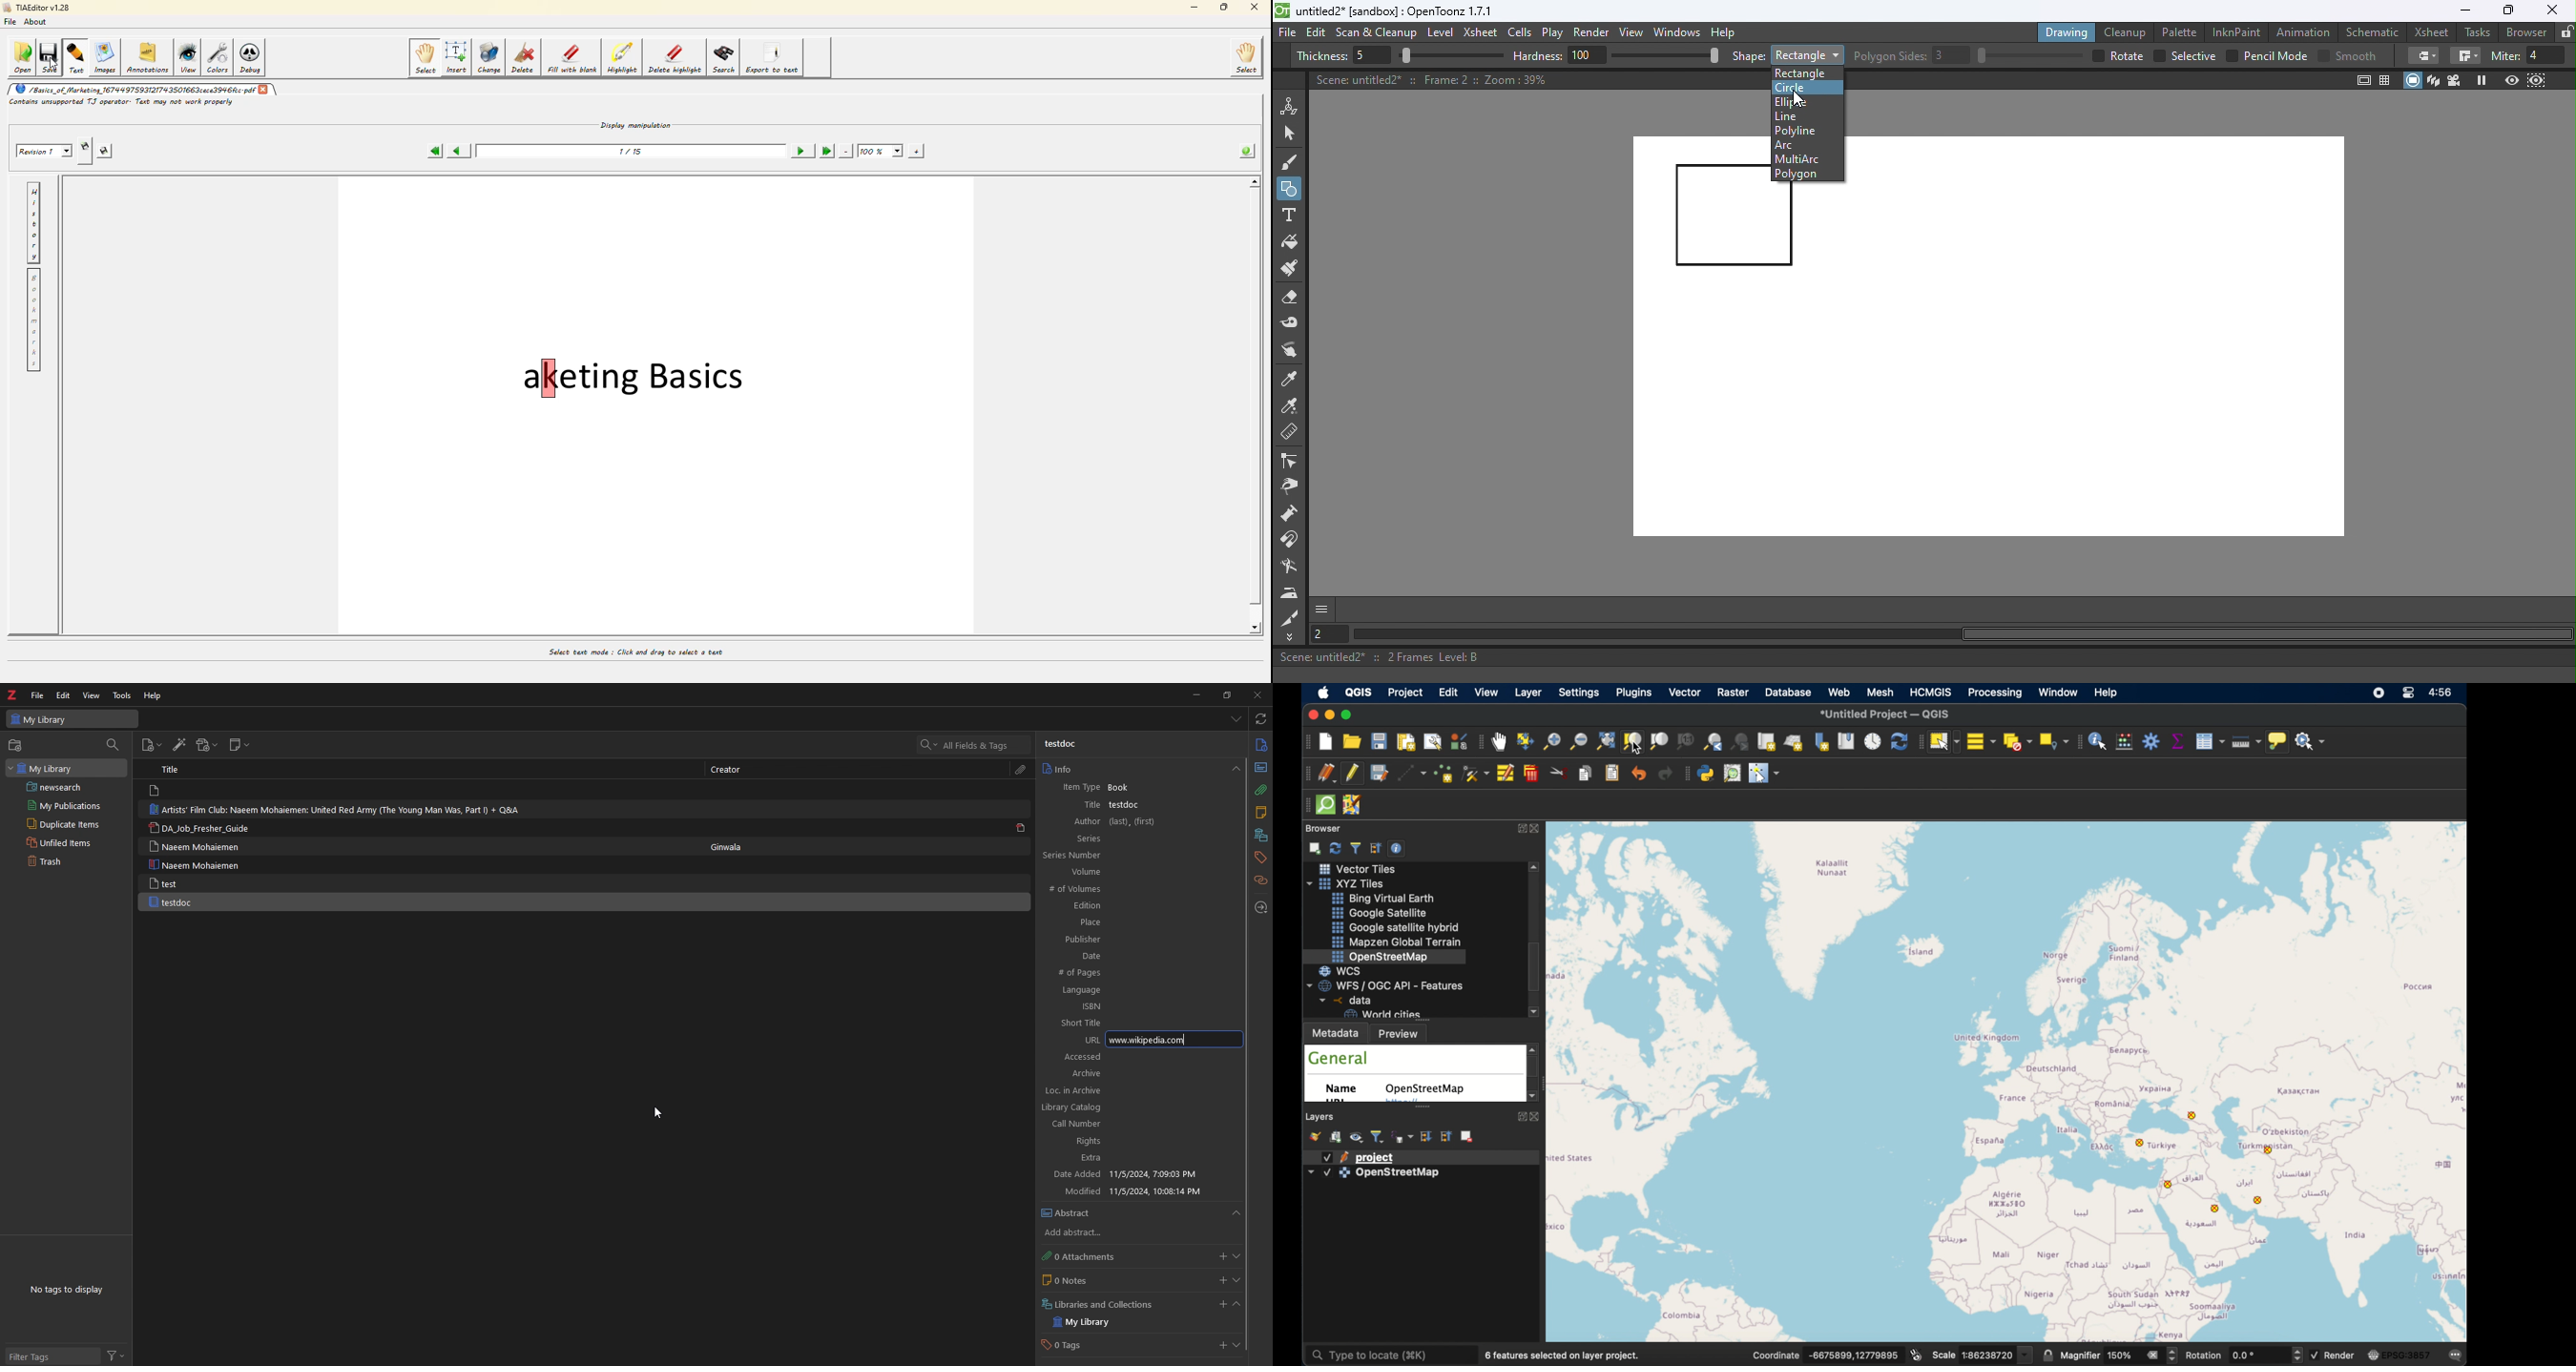 This screenshot has width=2576, height=1372. What do you see at coordinates (1288, 33) in the screenshot?
I see `File` at bounding box center [1288, 33].